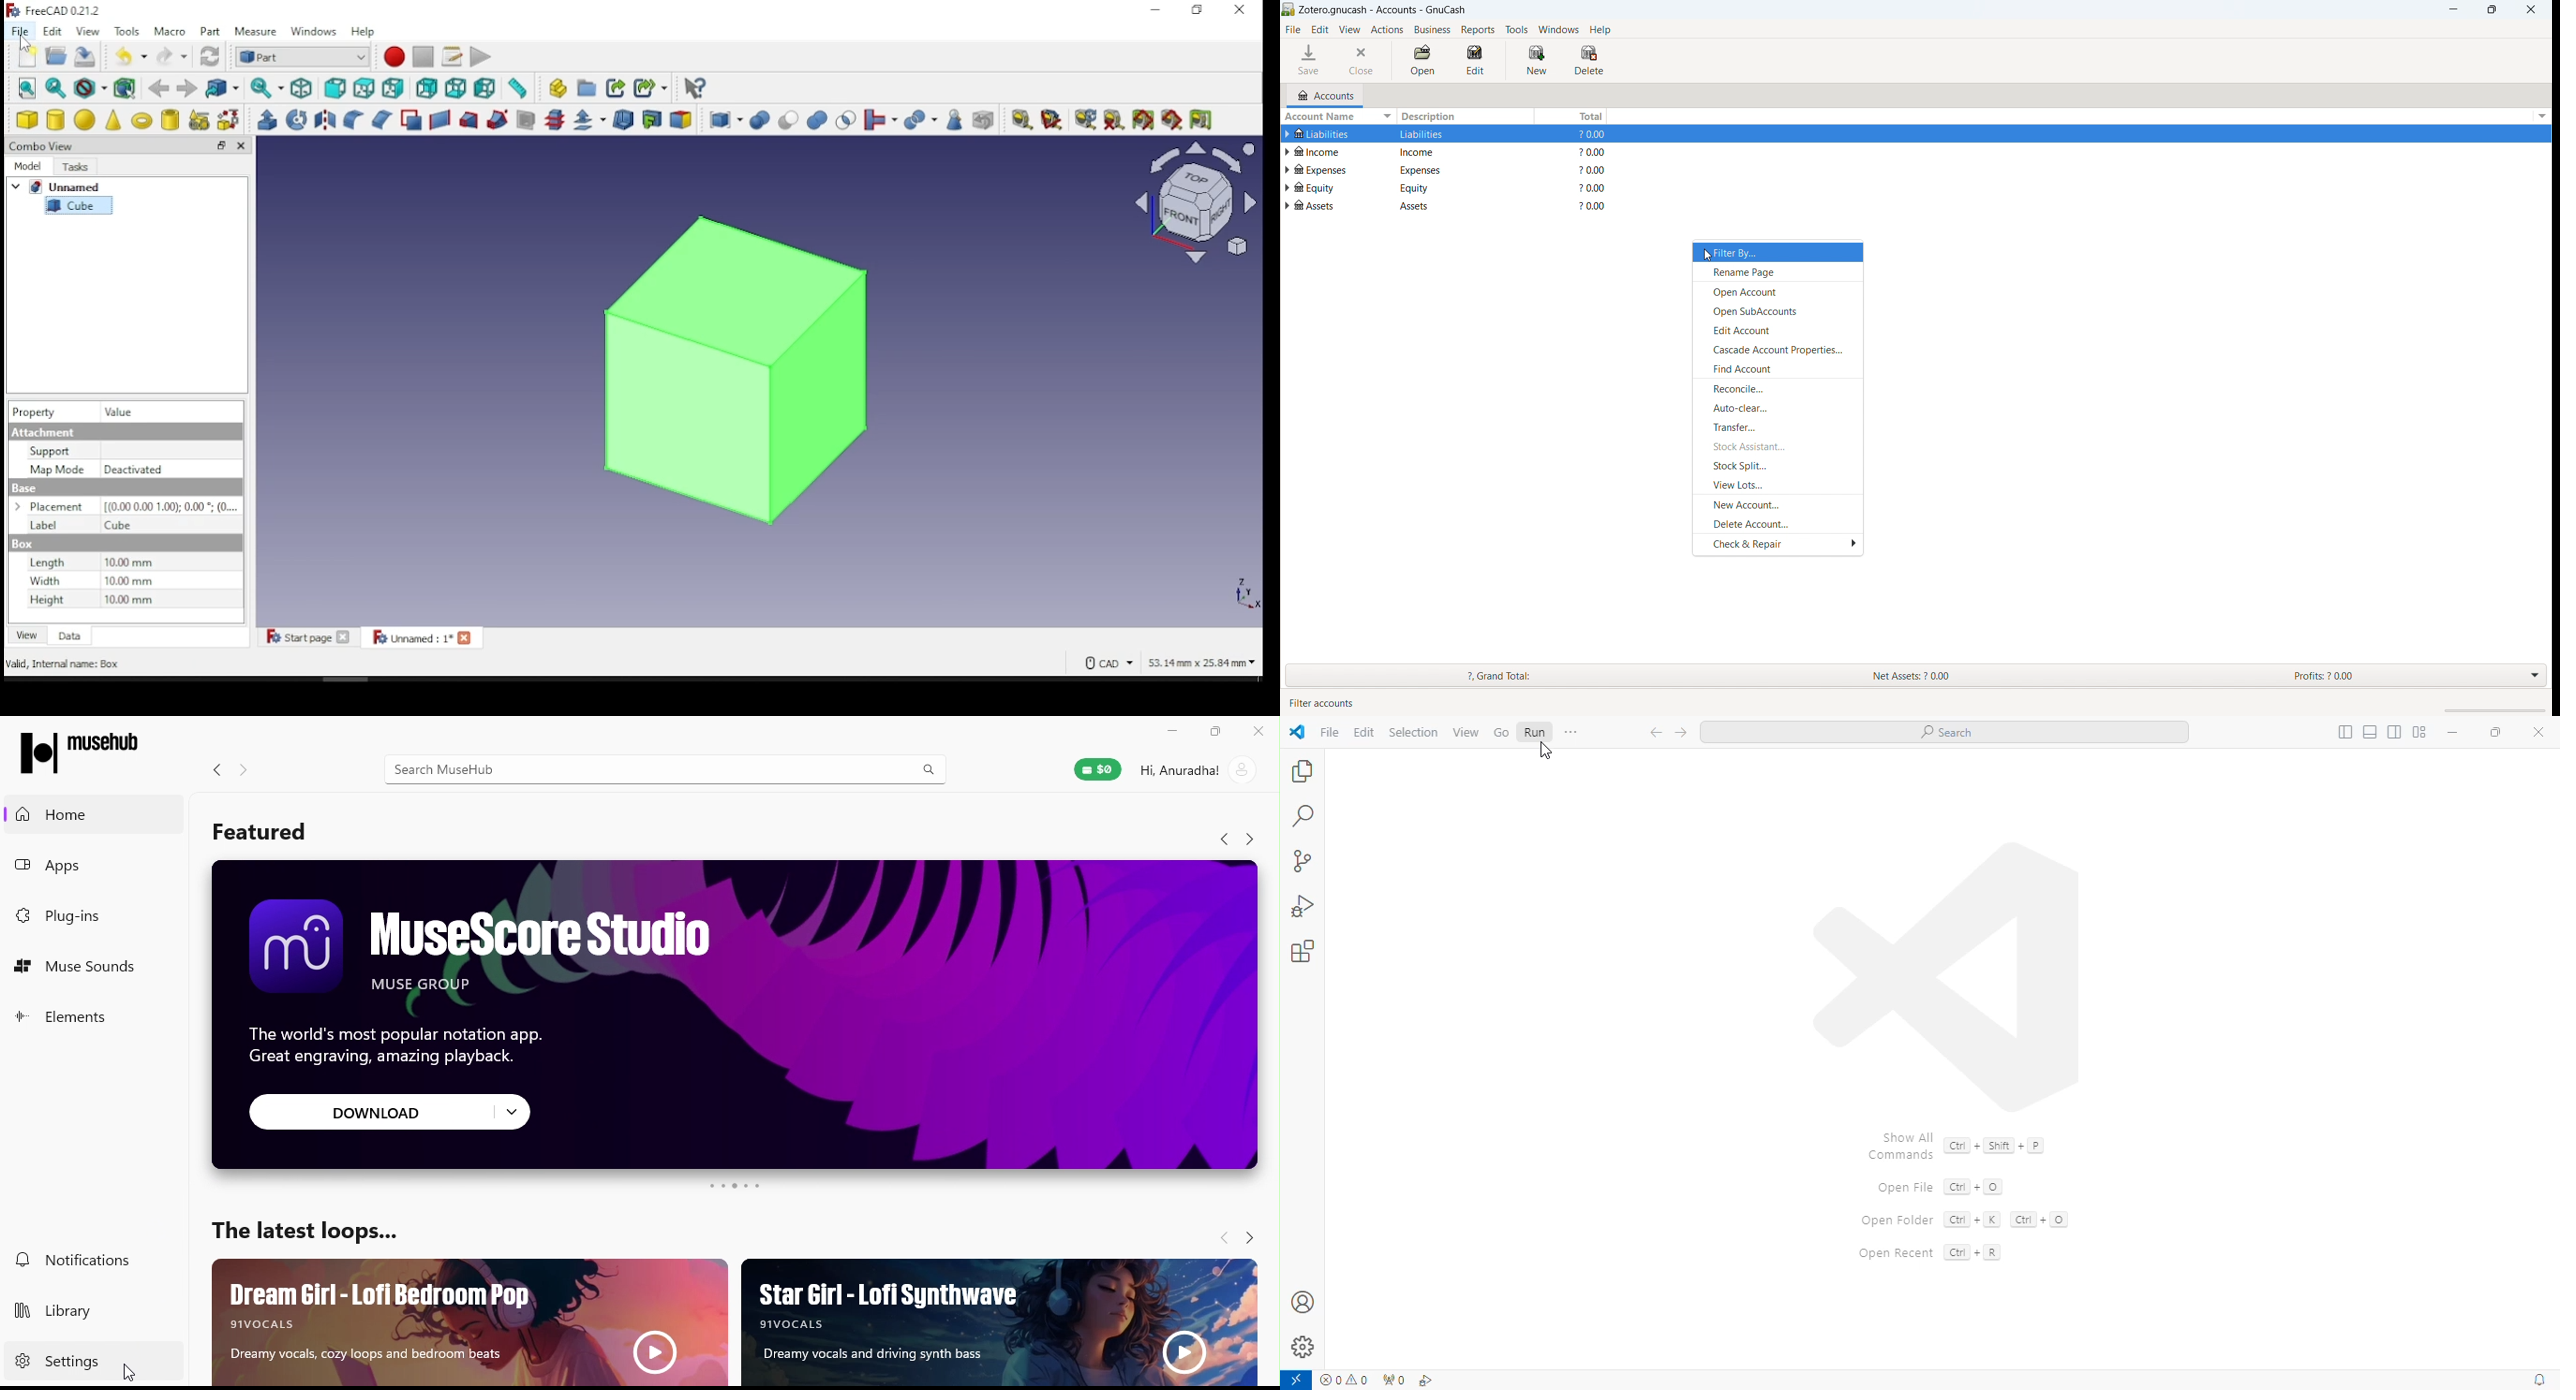  What do you see at coordinates (273, 828) in the screenshot?
I see `Featured` at bounding box center [273, 828].